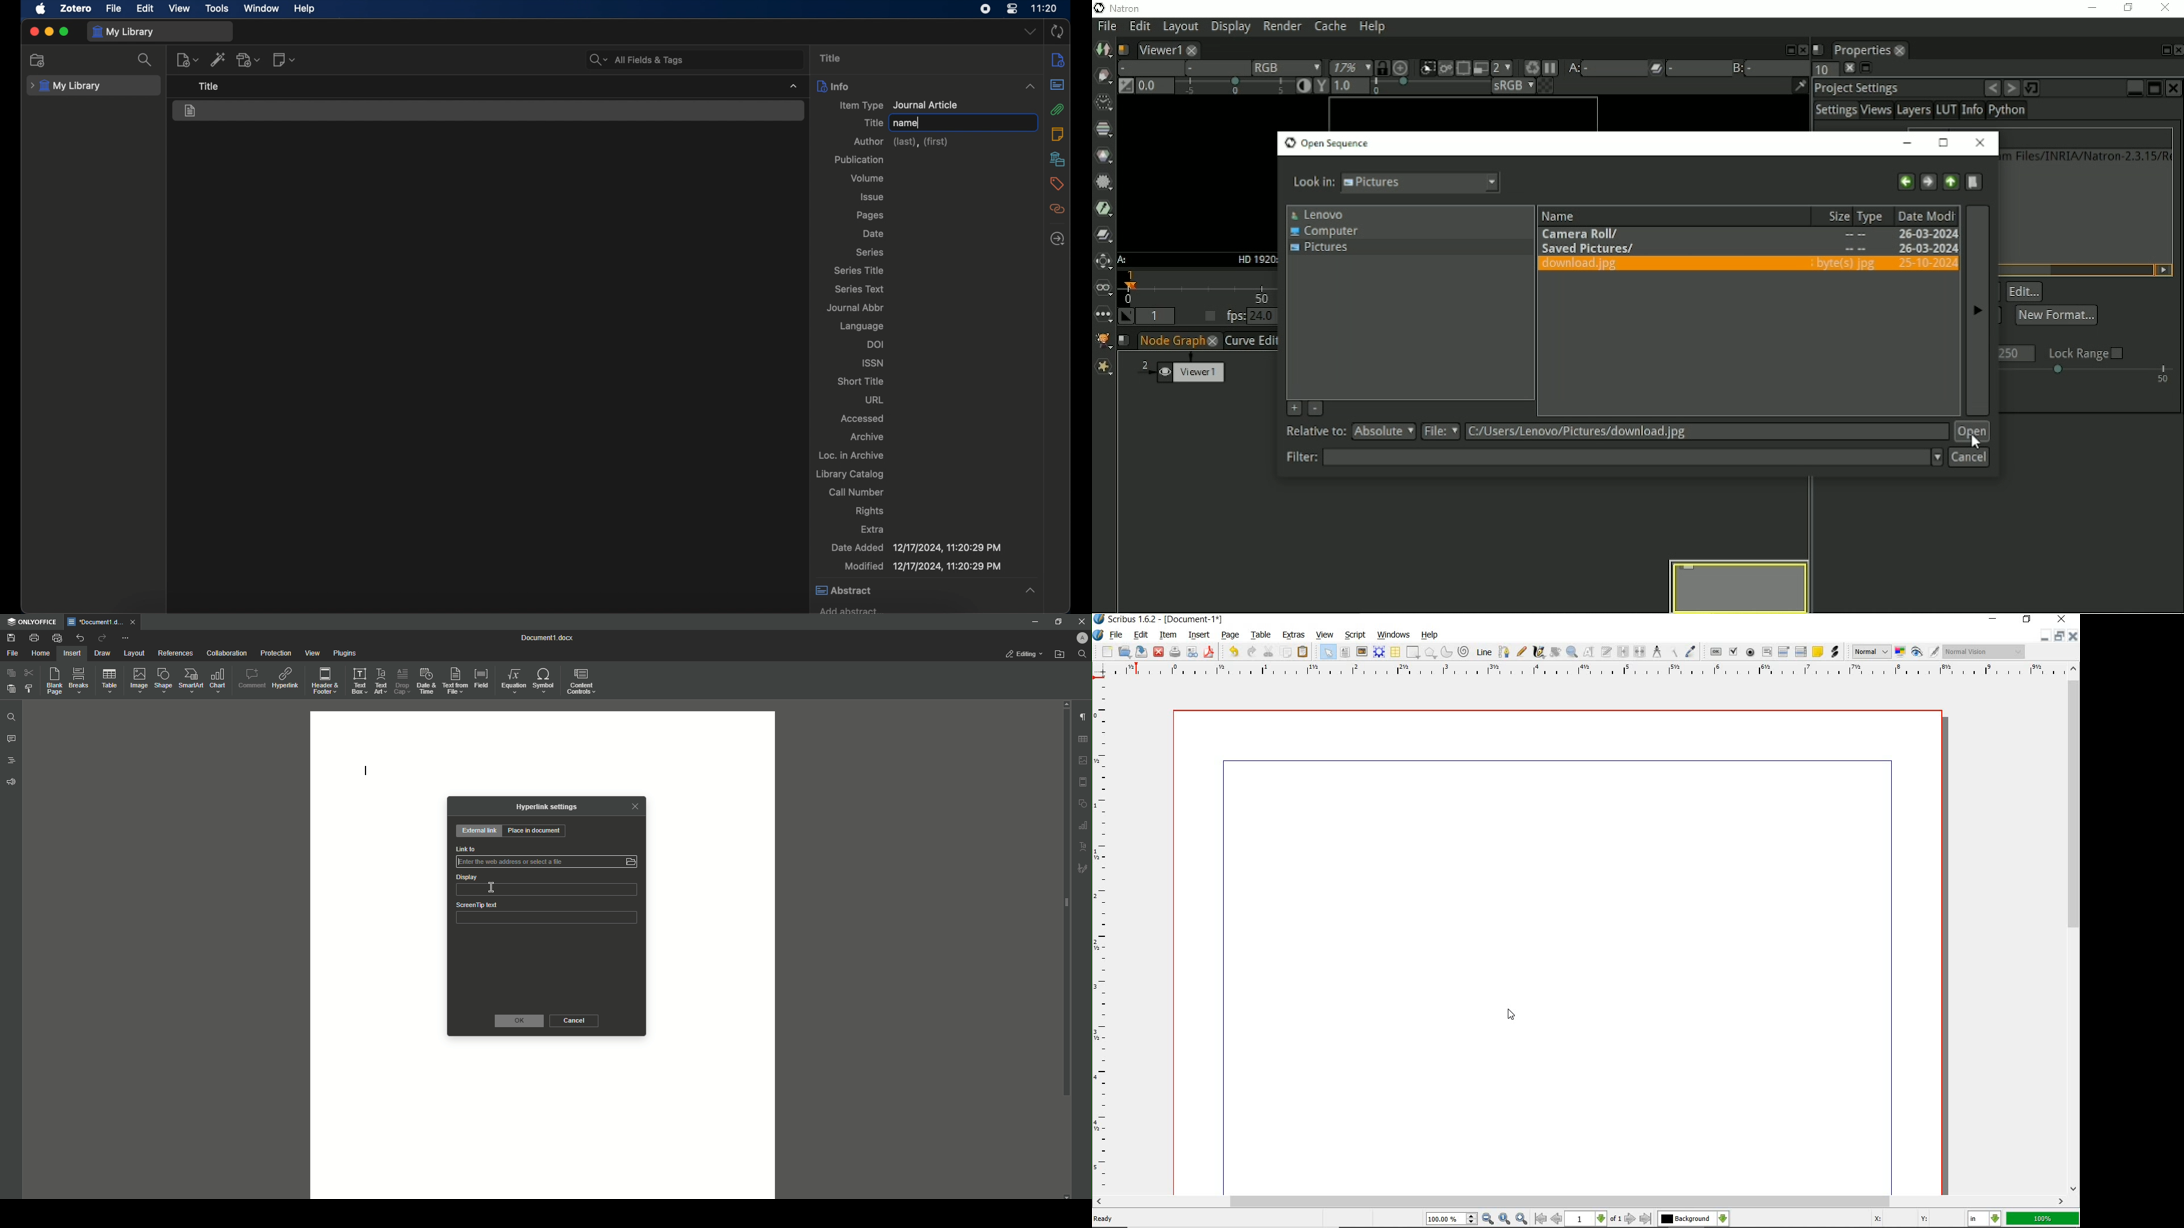 Image resolution: width=2184 pixels, height=1232 pixels. Describe the element at coordinates (1046, 9) in the screenshot. I see `time` at that location.